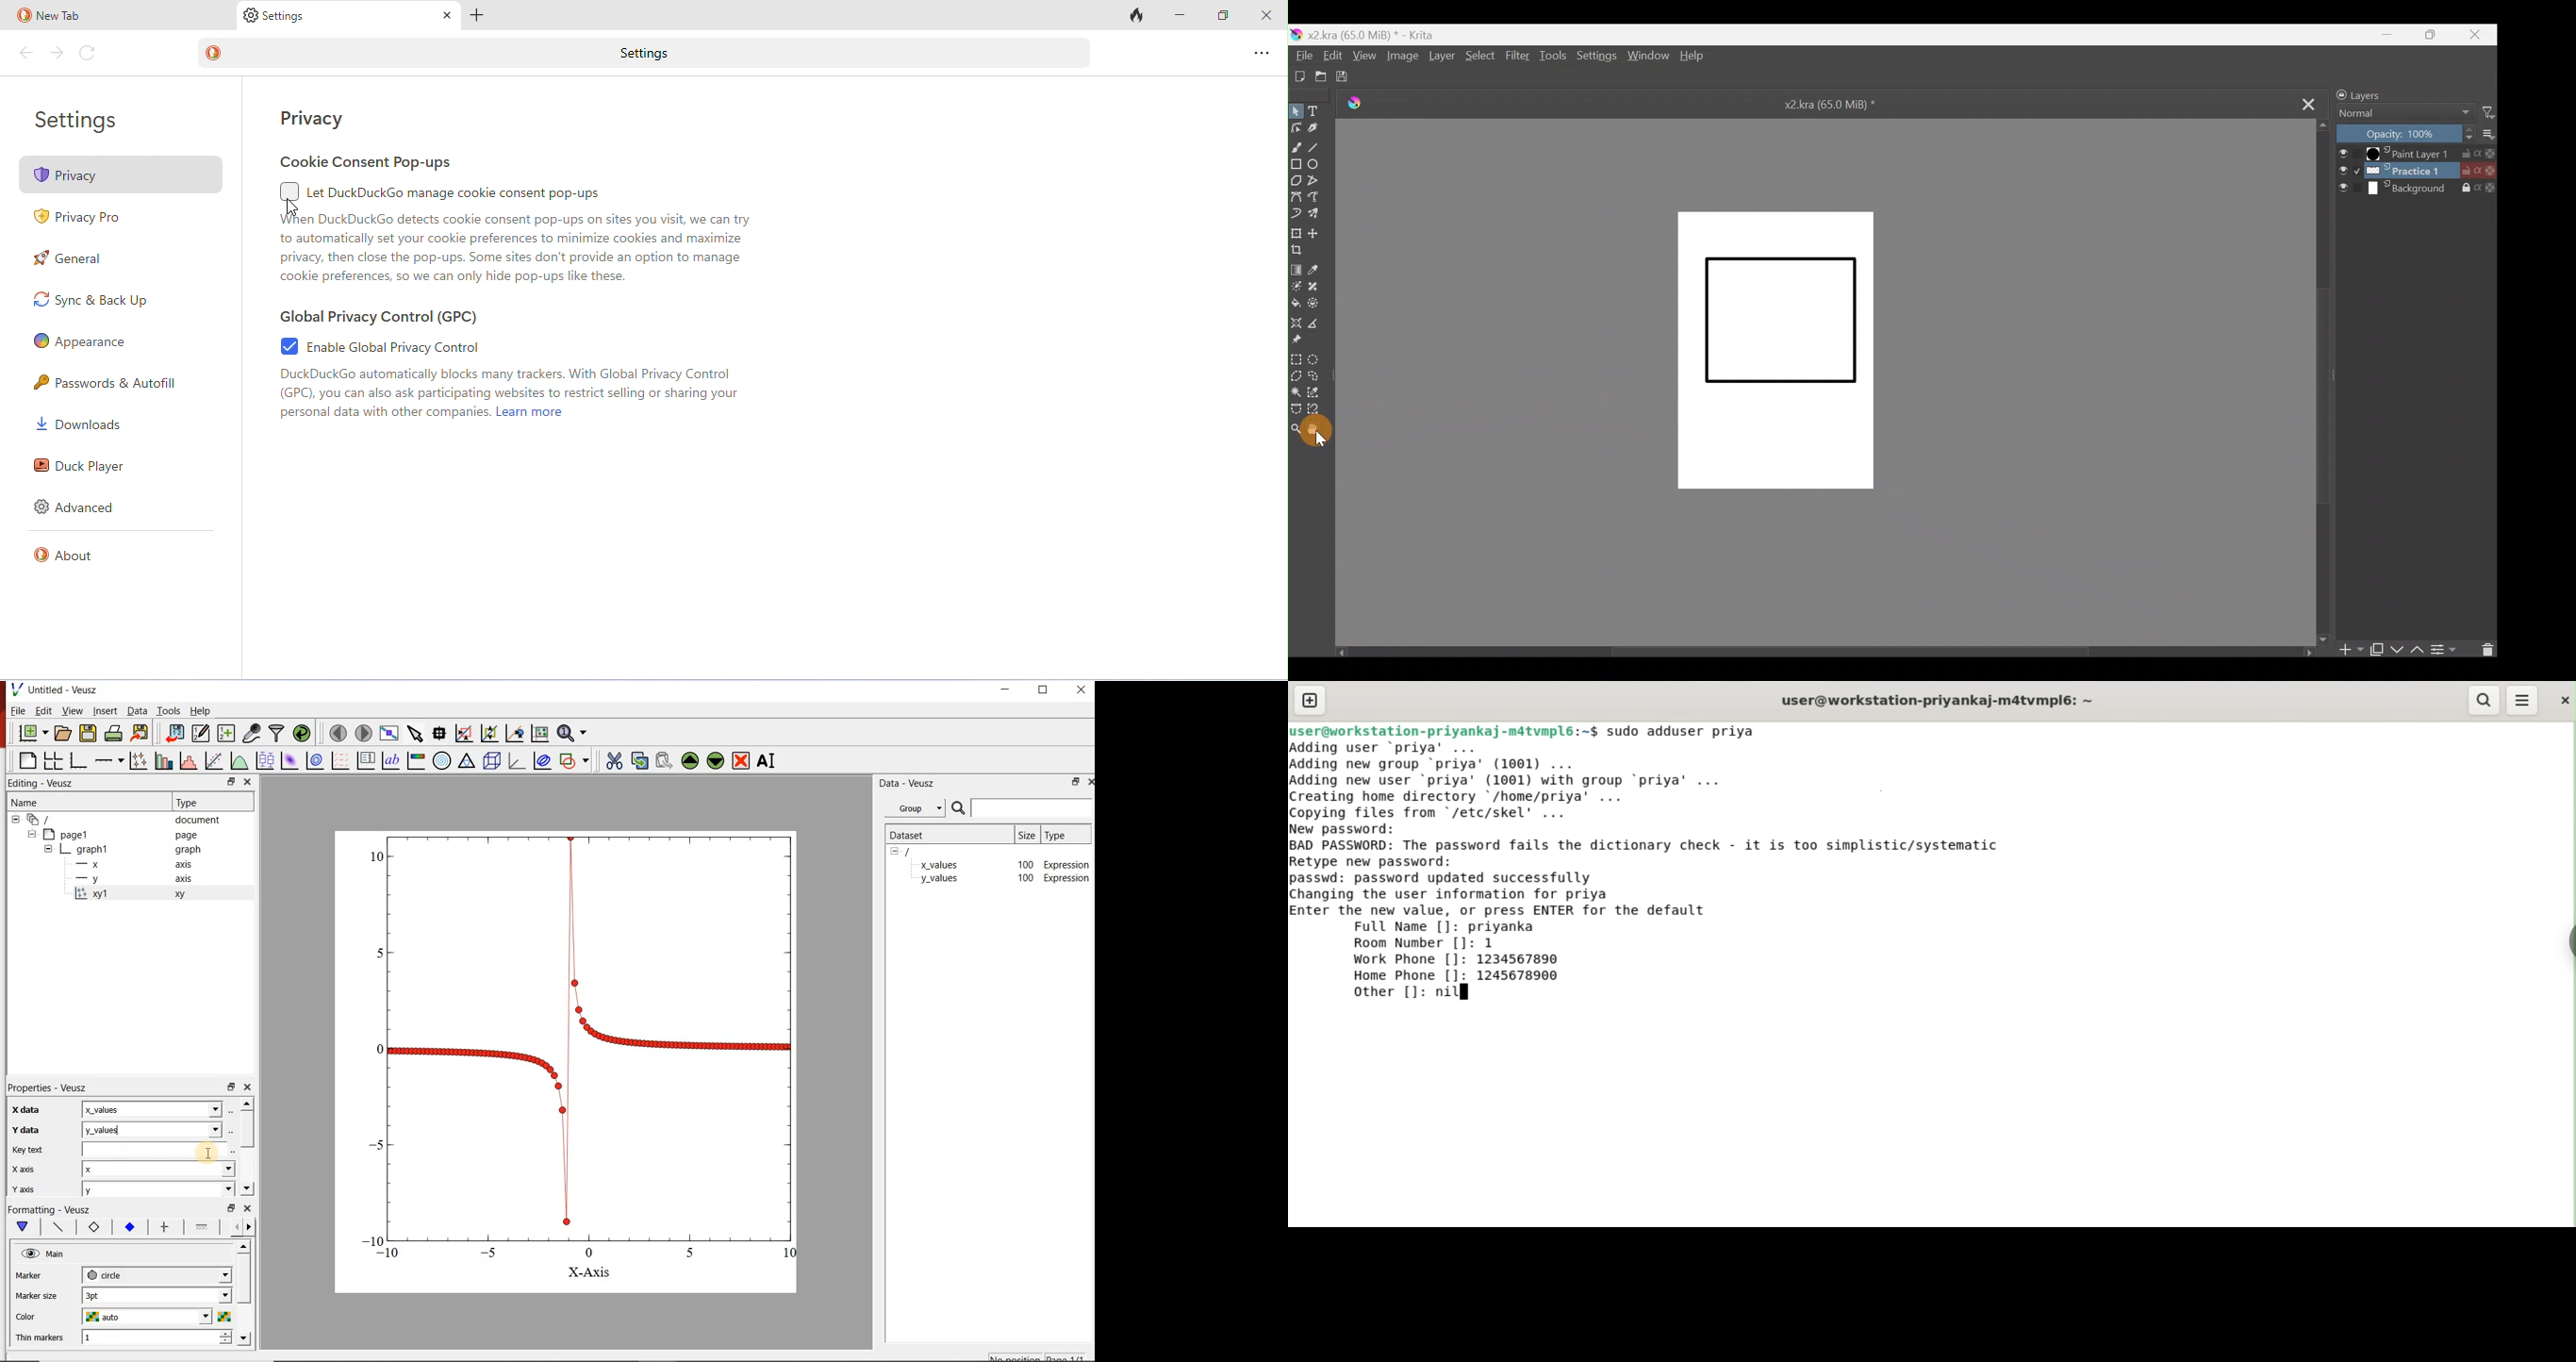 This screenshot has height=1372, width=2576. Describe the element at coordinates (1320, 269) in the screenshot. I see `Sample a colour from the image/current layer` at that location.